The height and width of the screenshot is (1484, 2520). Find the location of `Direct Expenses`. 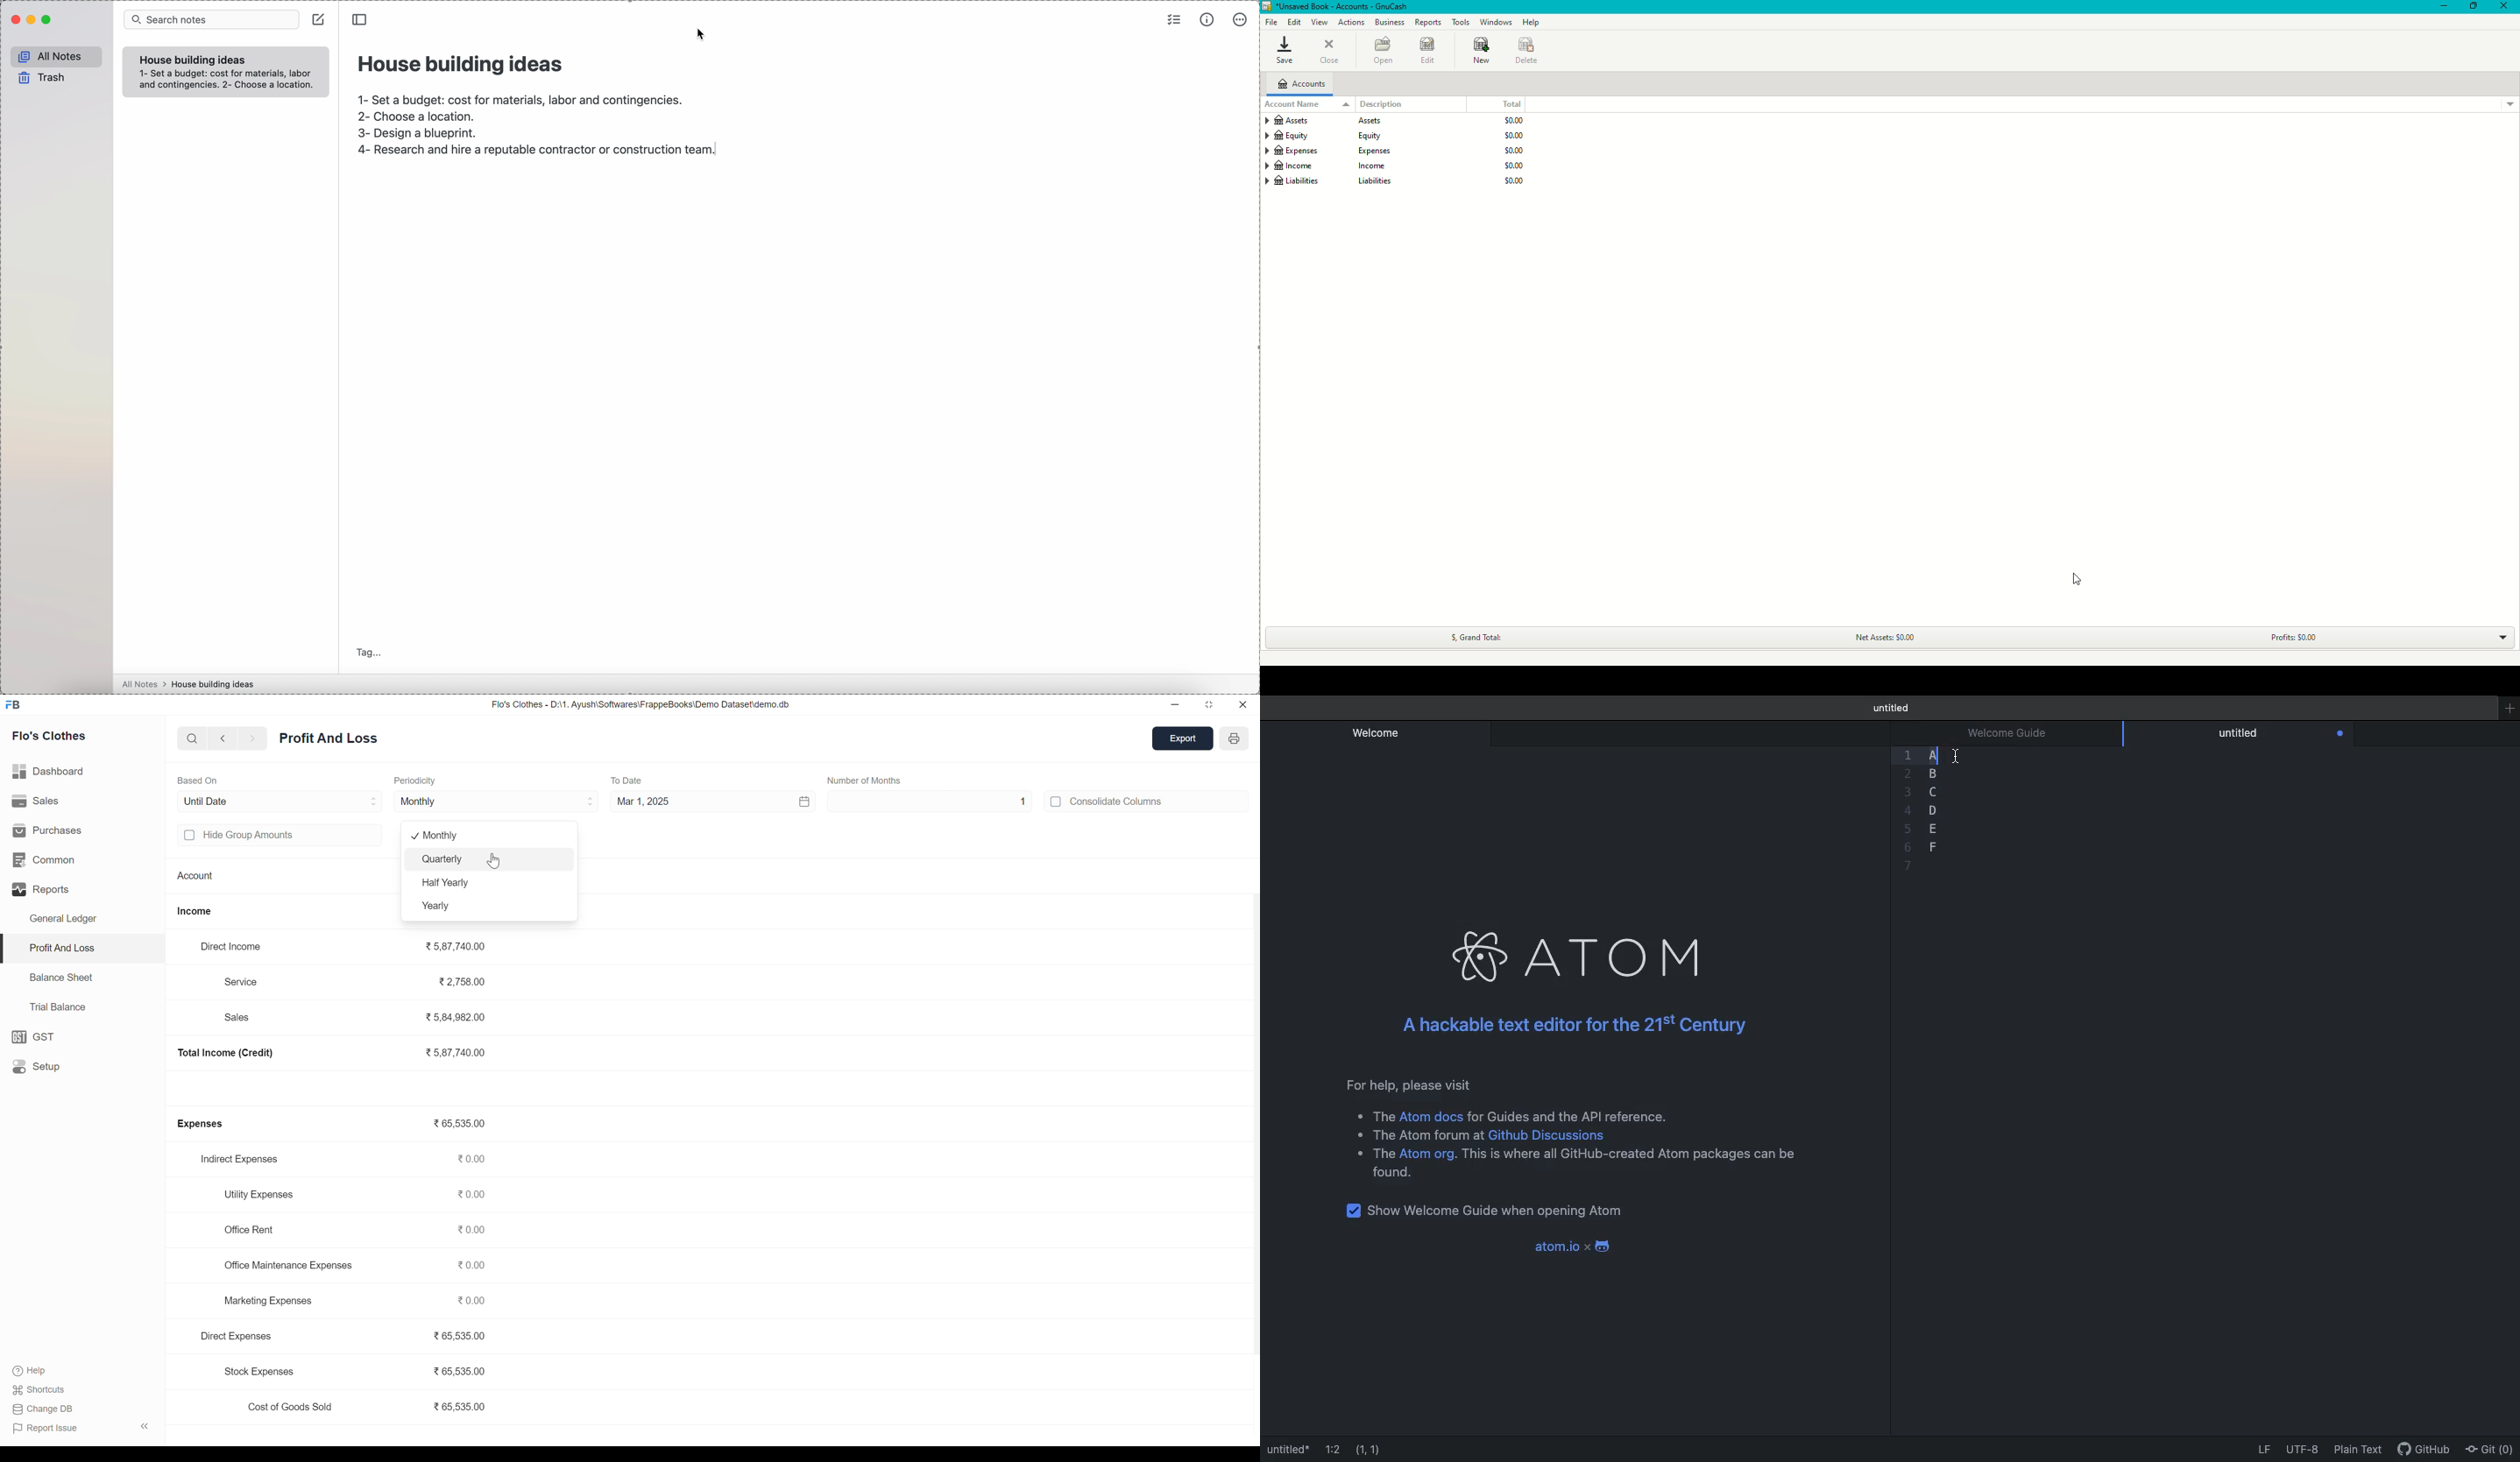

Direct Expenses is located at coordinates (243, 1336).